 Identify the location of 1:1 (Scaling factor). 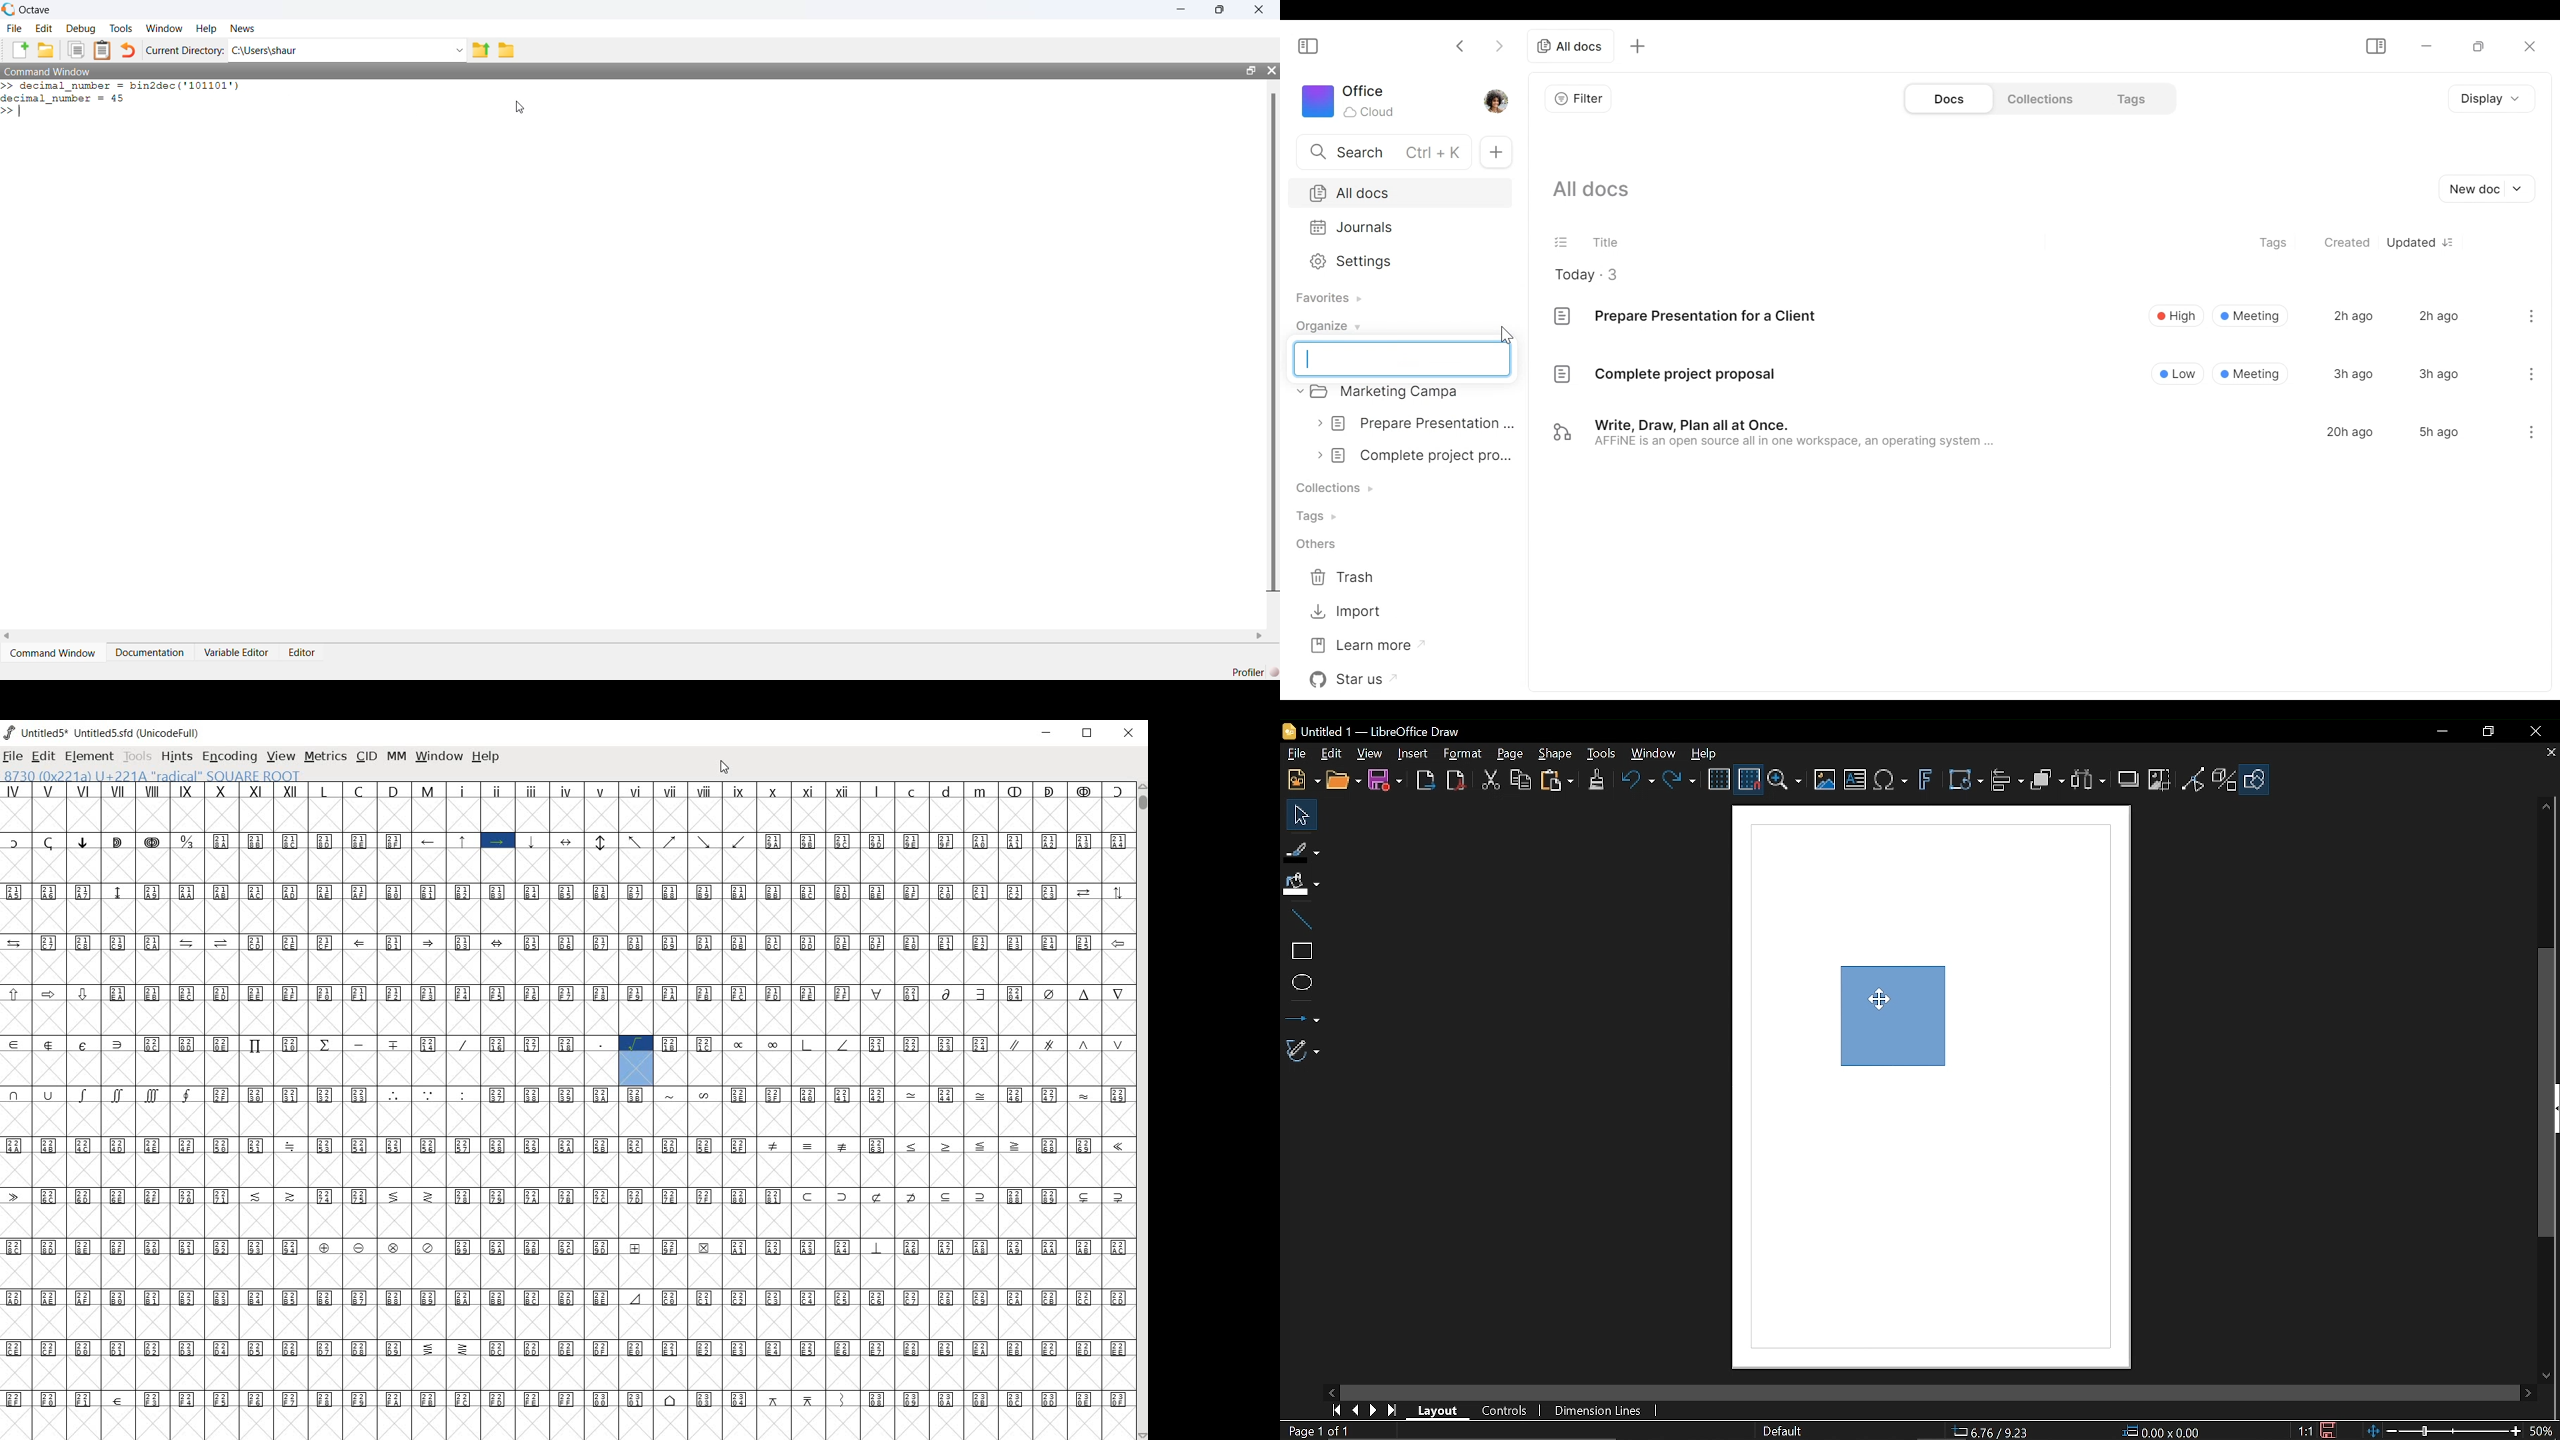
(2306, 1432).